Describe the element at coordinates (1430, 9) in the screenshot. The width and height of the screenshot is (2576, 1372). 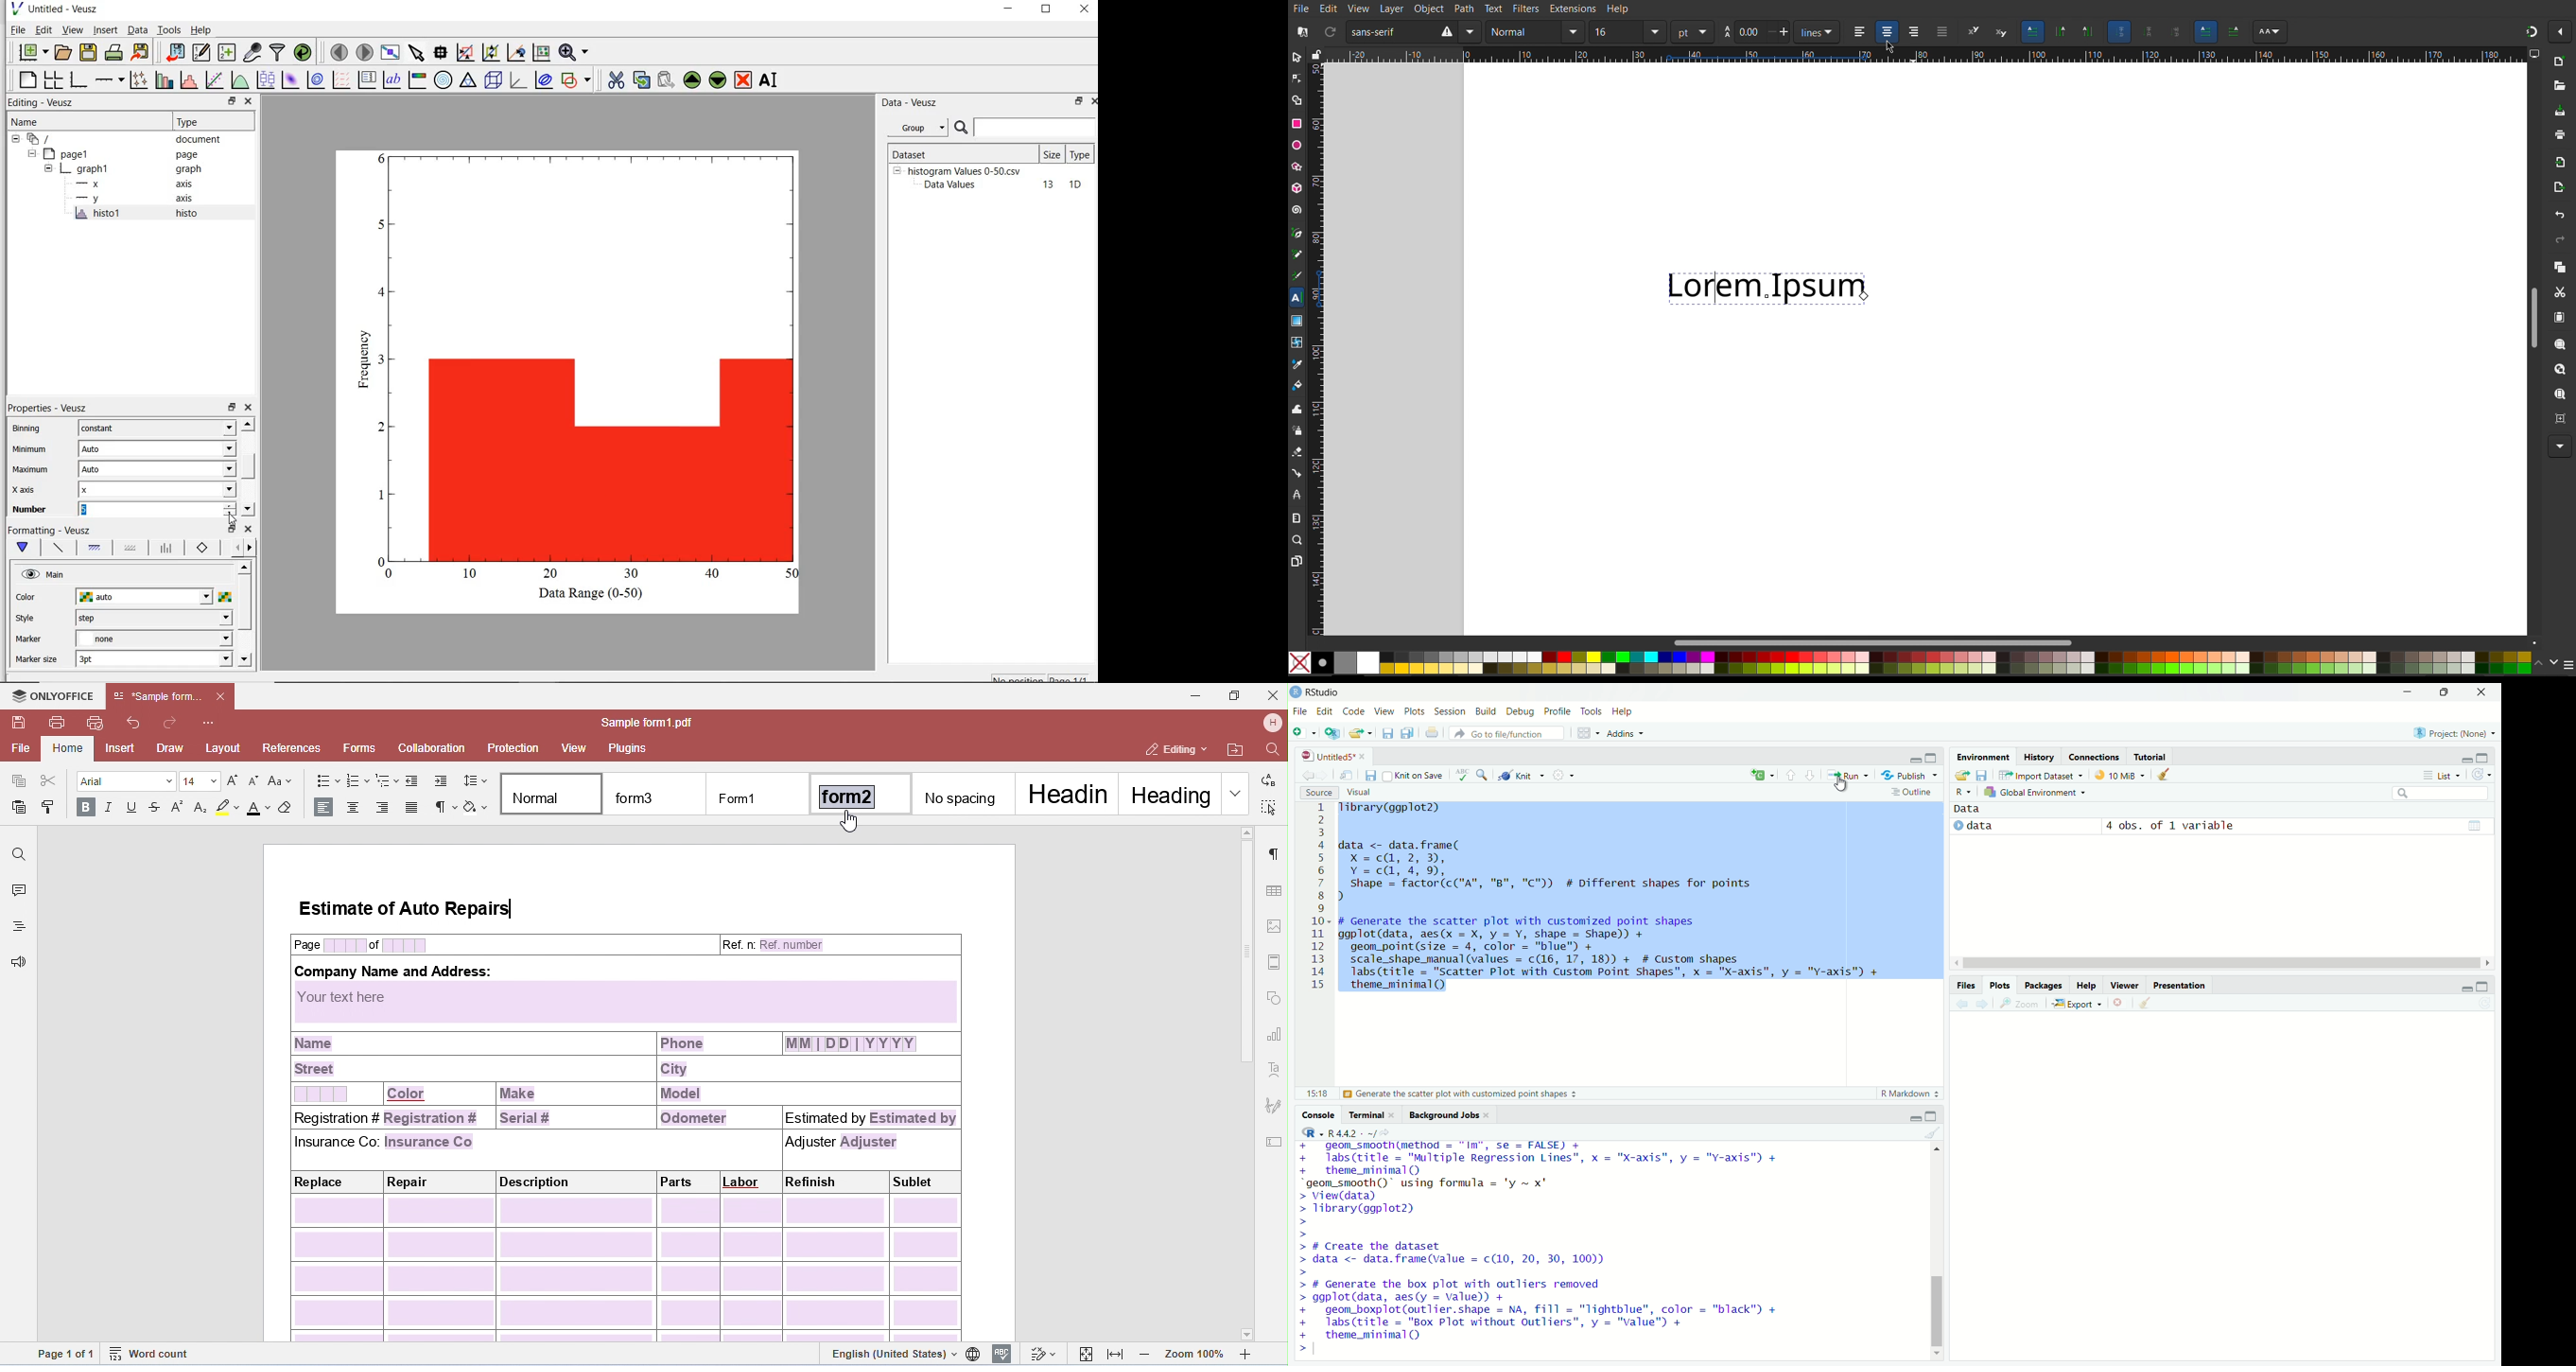
I see `Object` at that location.